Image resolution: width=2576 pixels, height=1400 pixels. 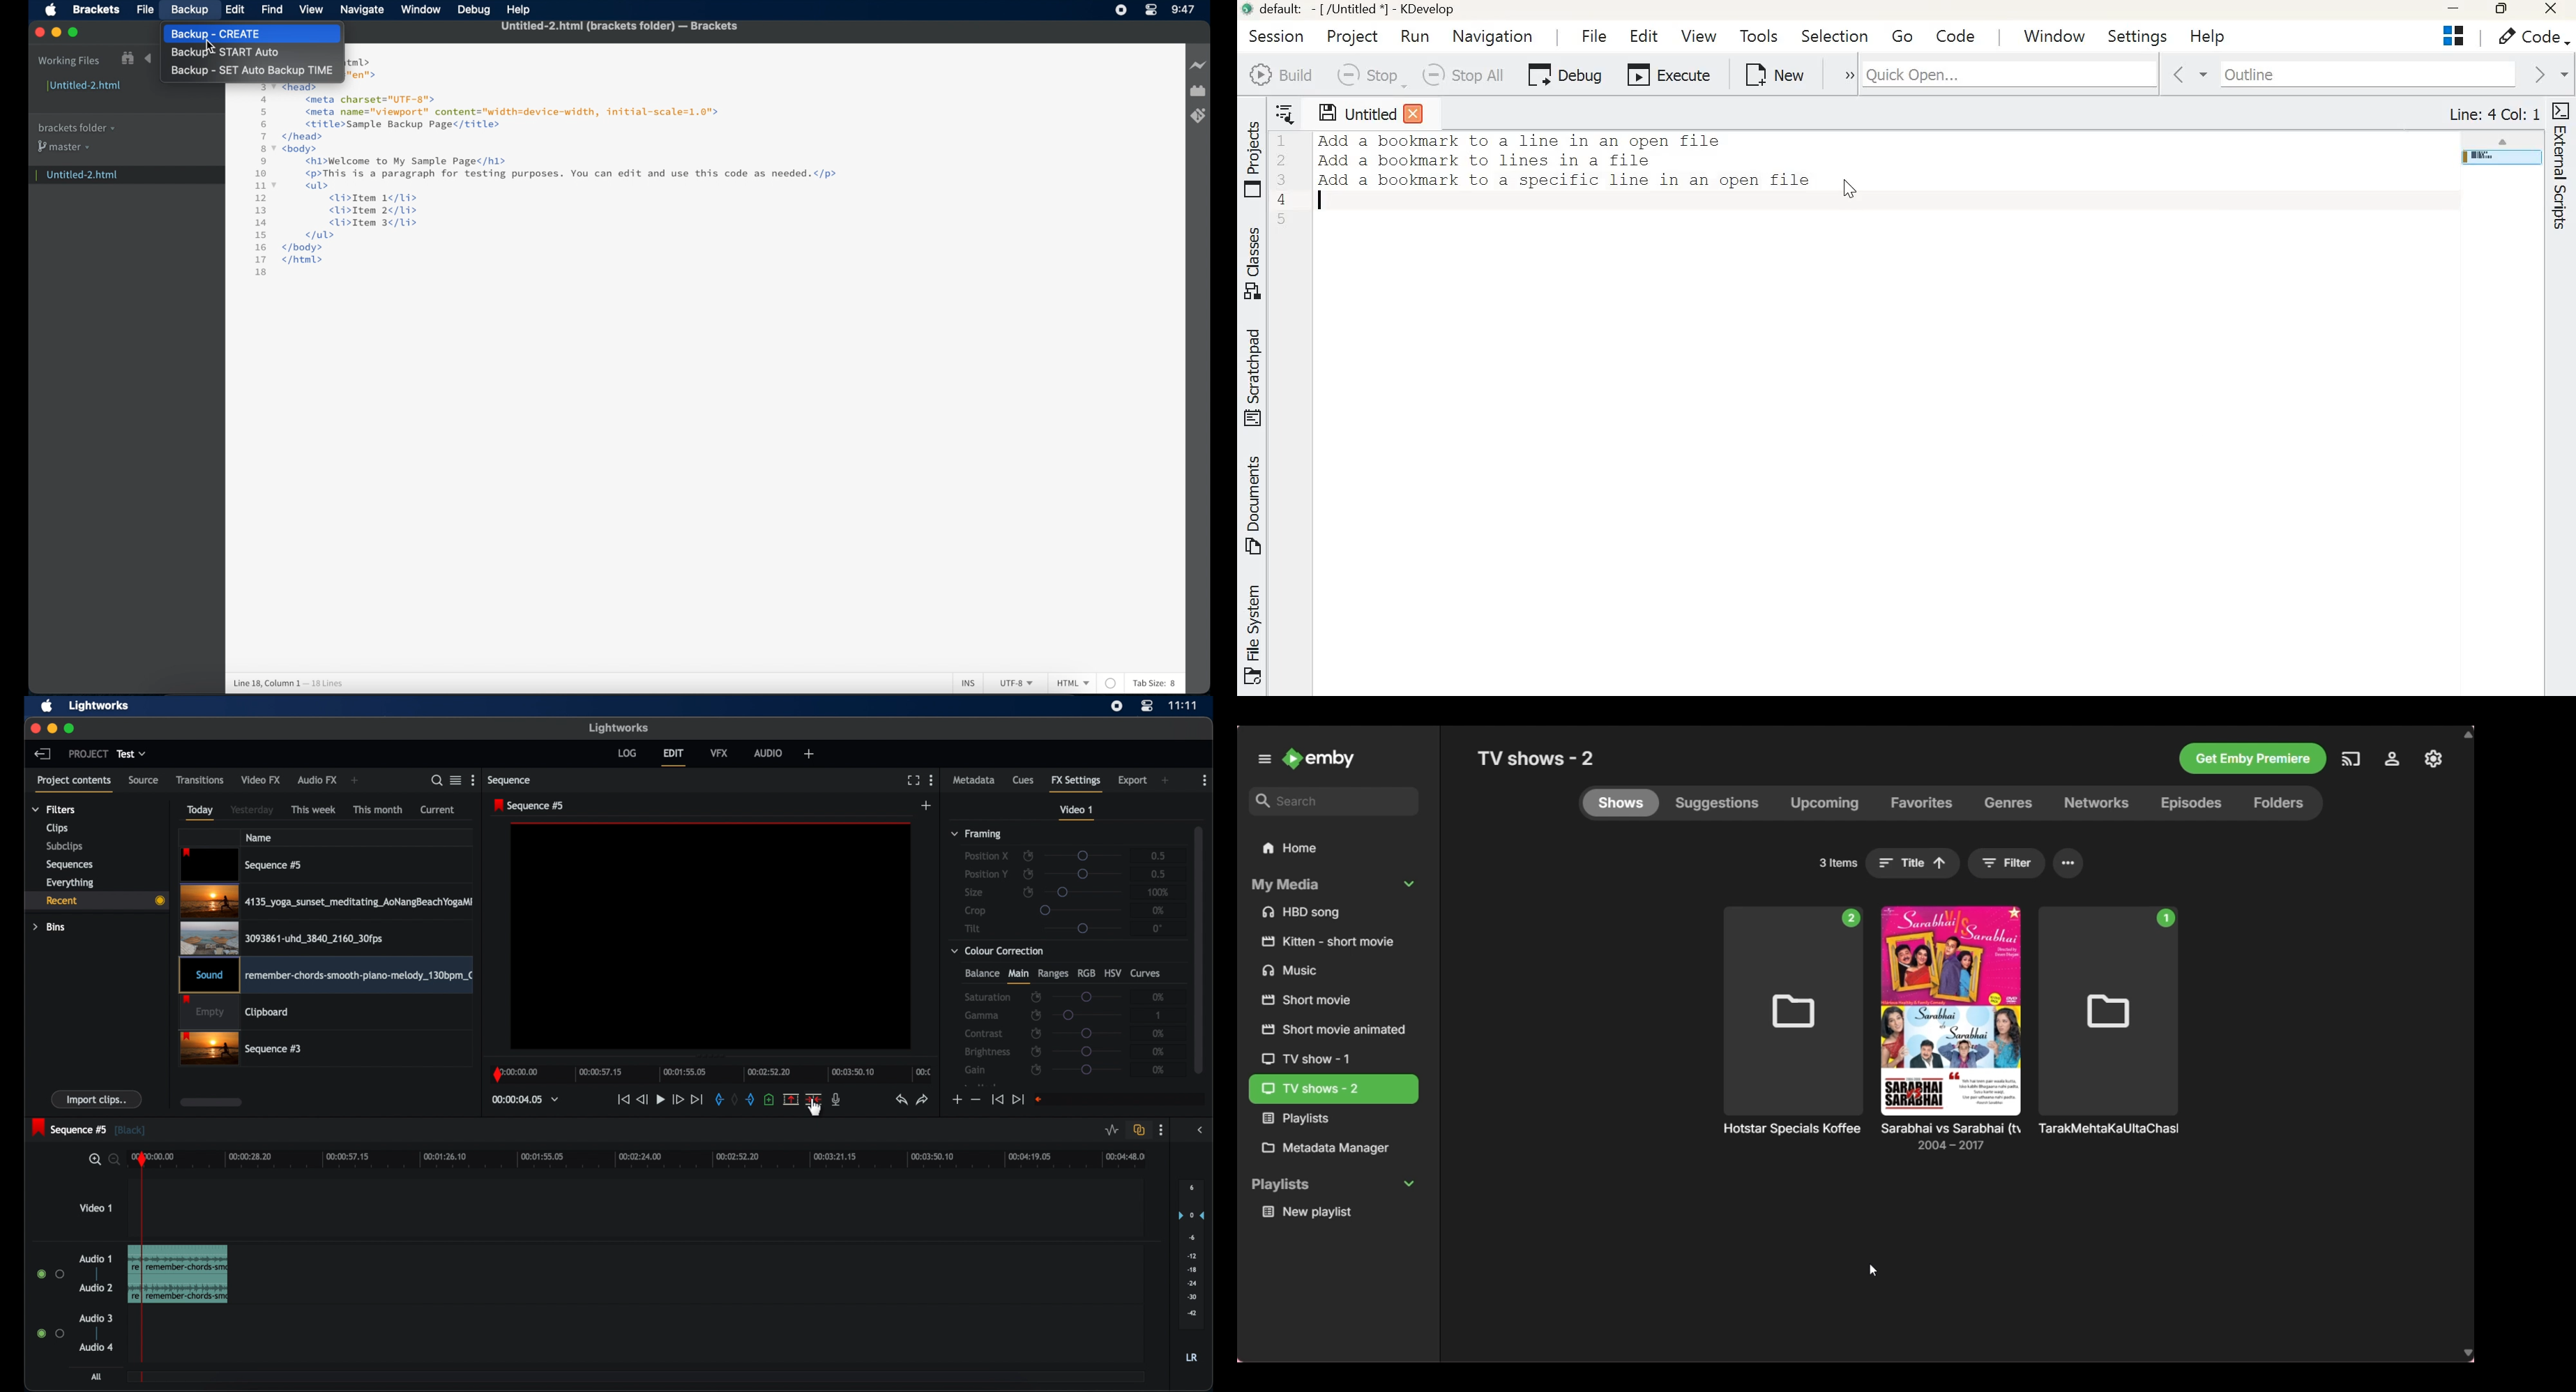 What do you see at coordinates (1132, 781) in the screenshot?
I see `export` at bounding box center [1132, 781].